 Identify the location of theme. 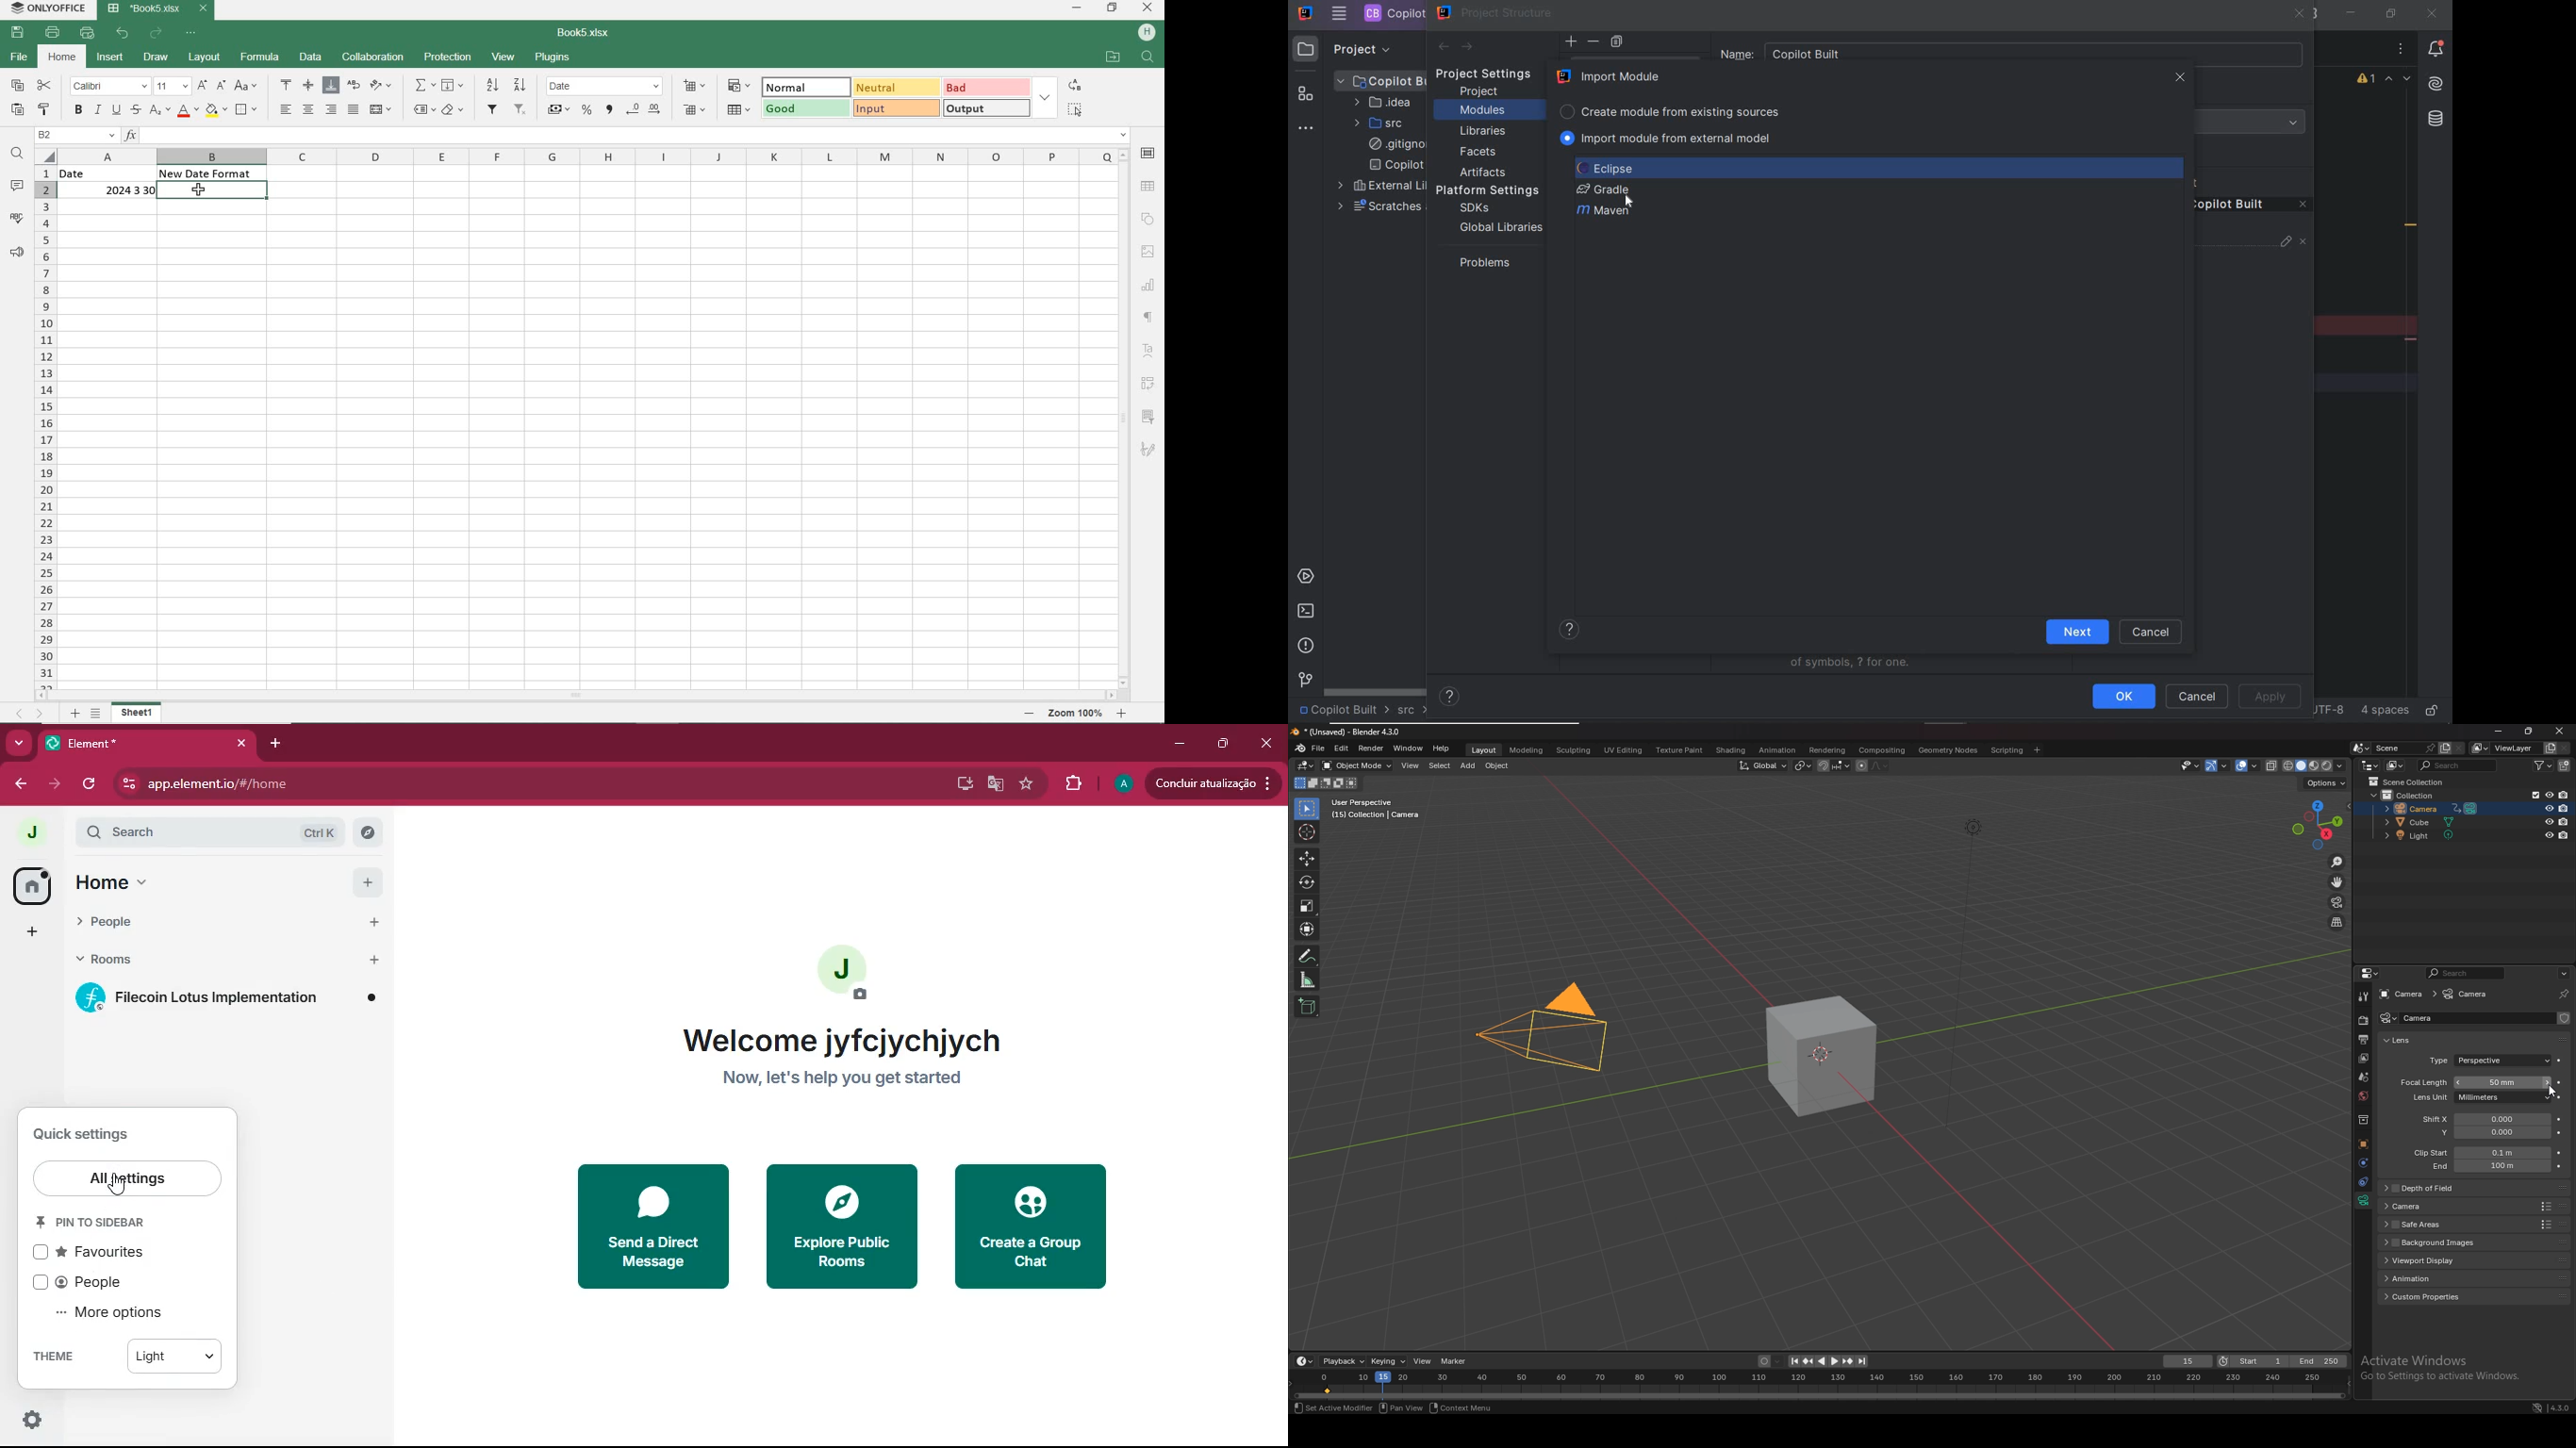
(58, 1360).